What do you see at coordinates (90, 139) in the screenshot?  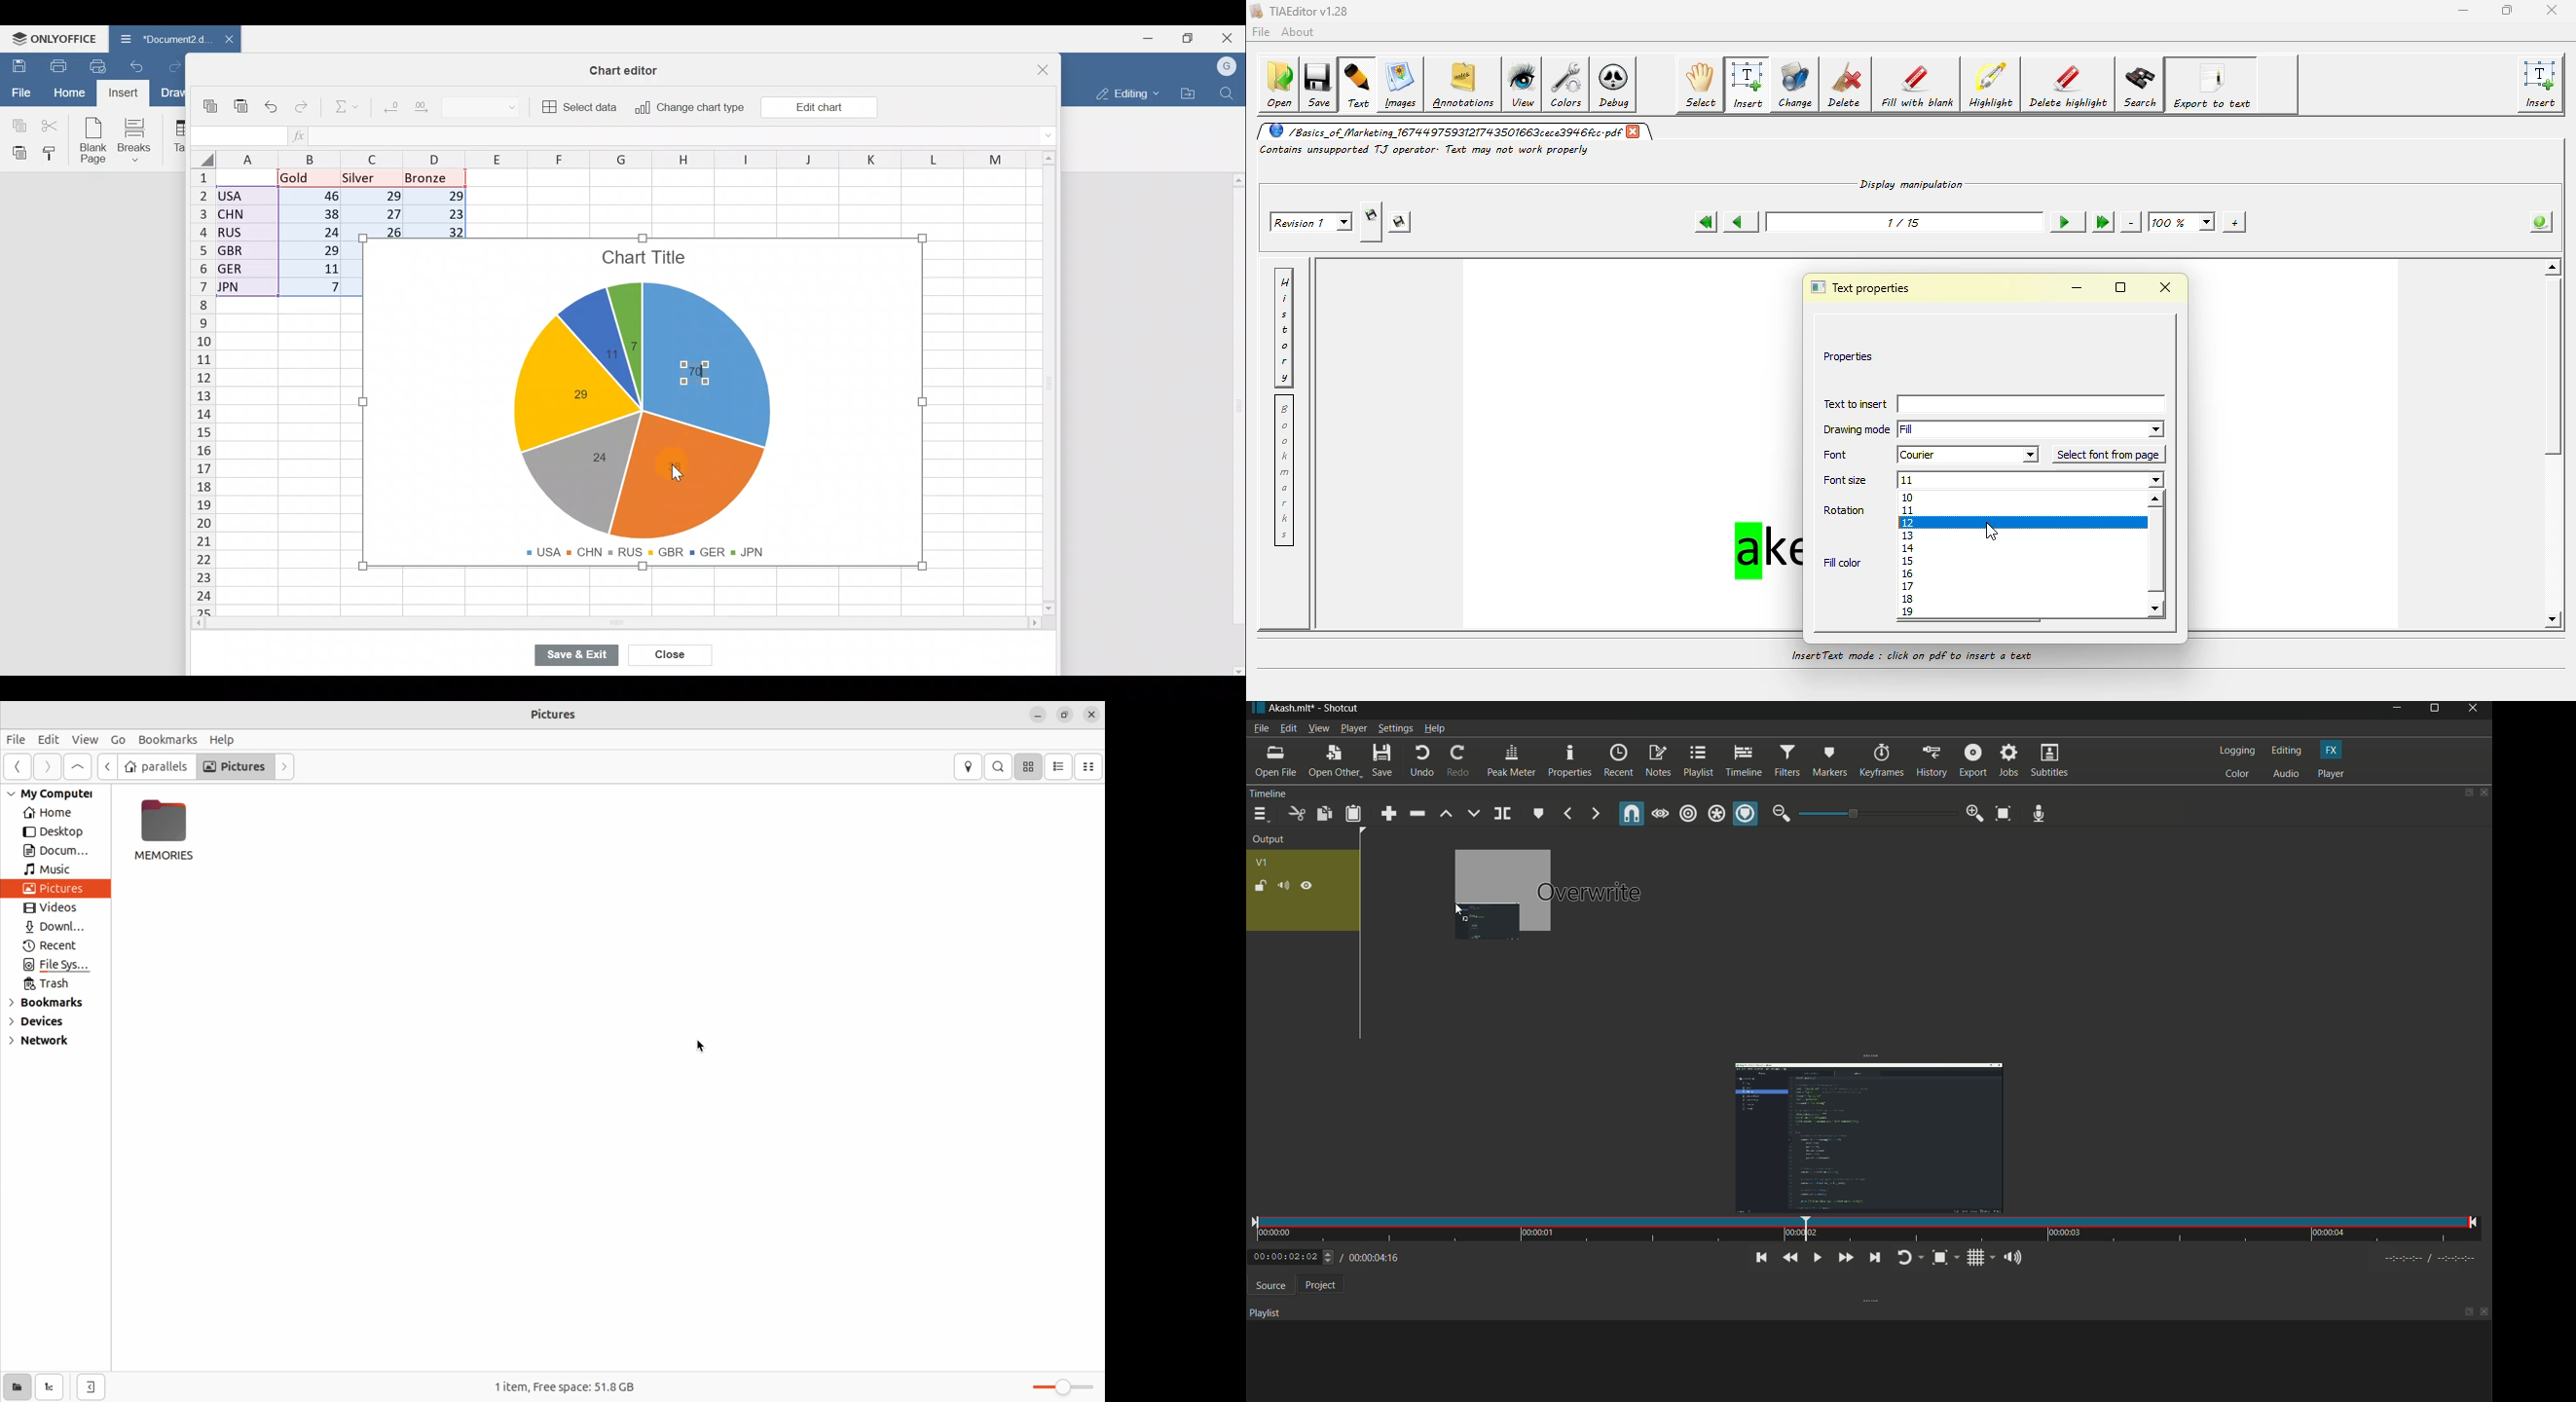 I see `Blank page` at bounding box center [90, 139].